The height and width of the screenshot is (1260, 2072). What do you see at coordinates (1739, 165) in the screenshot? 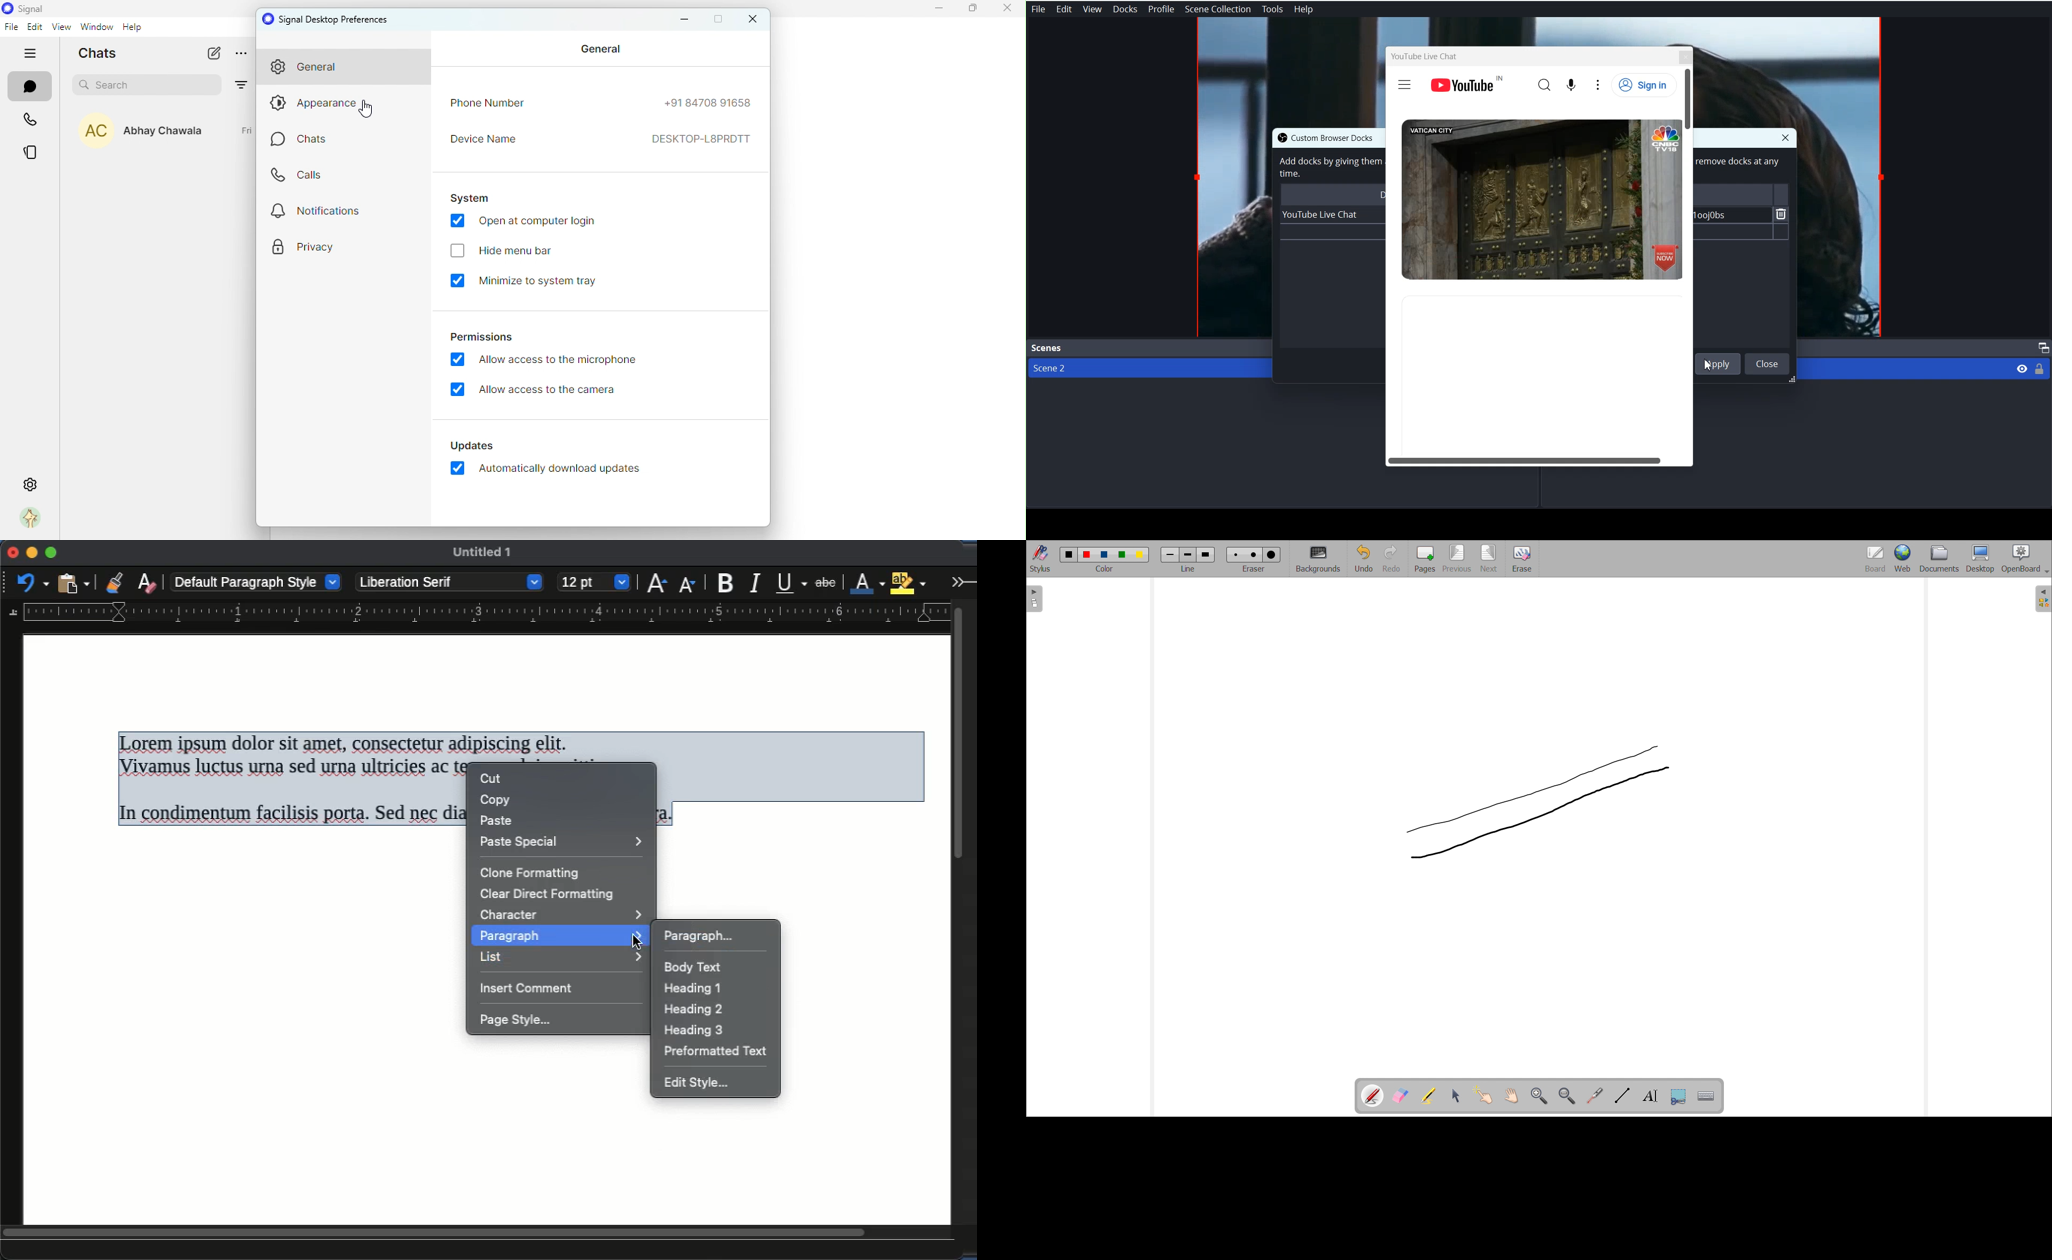
I see `Dock at any` at bounding box center [1739, 165].